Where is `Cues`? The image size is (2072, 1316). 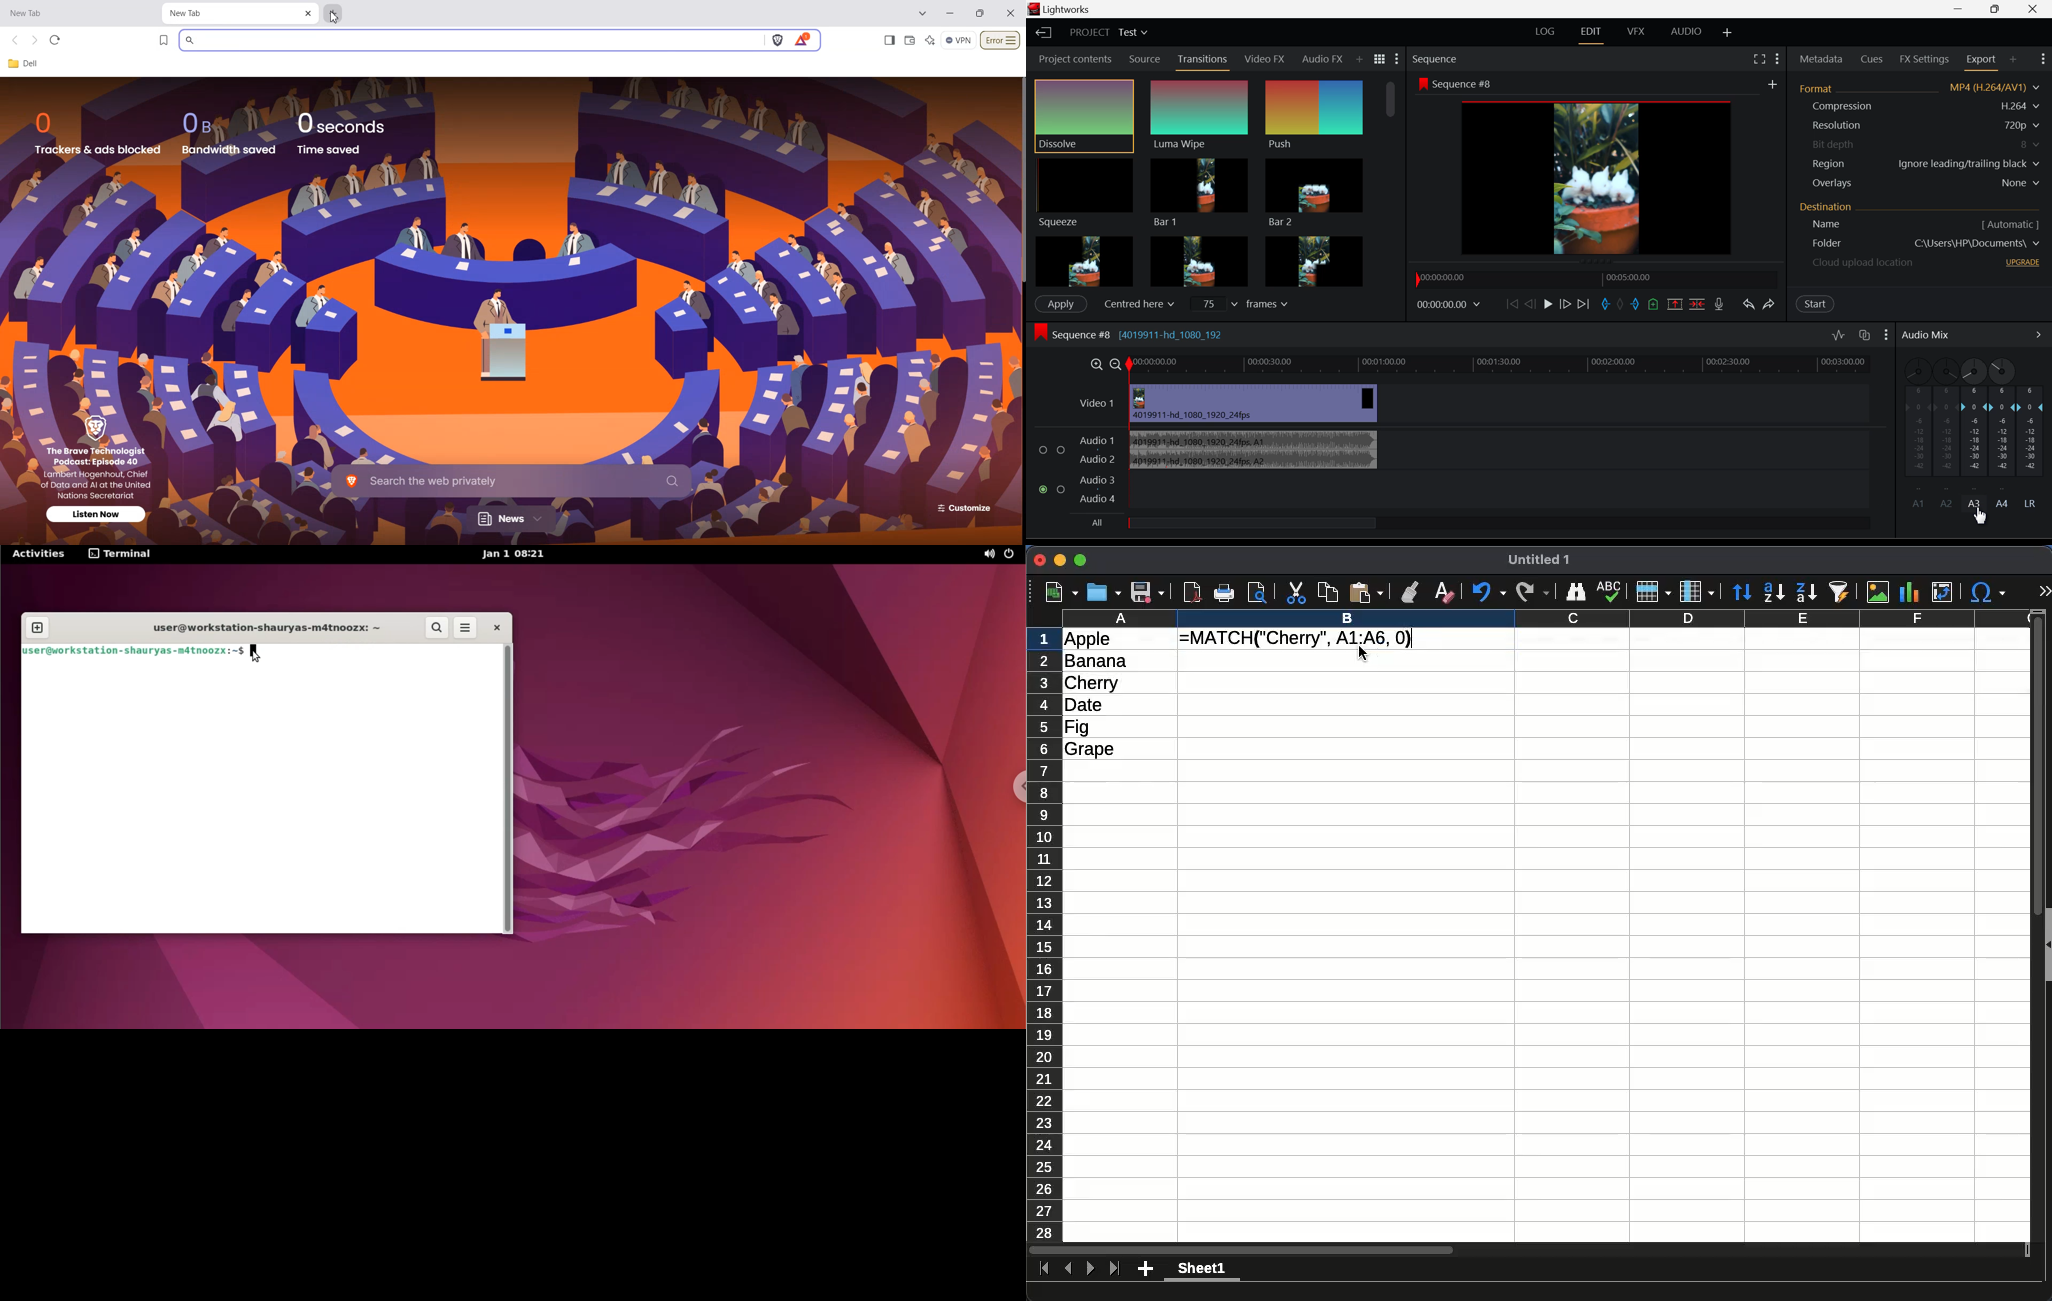
Cues is located at coordinates (1871, 58).